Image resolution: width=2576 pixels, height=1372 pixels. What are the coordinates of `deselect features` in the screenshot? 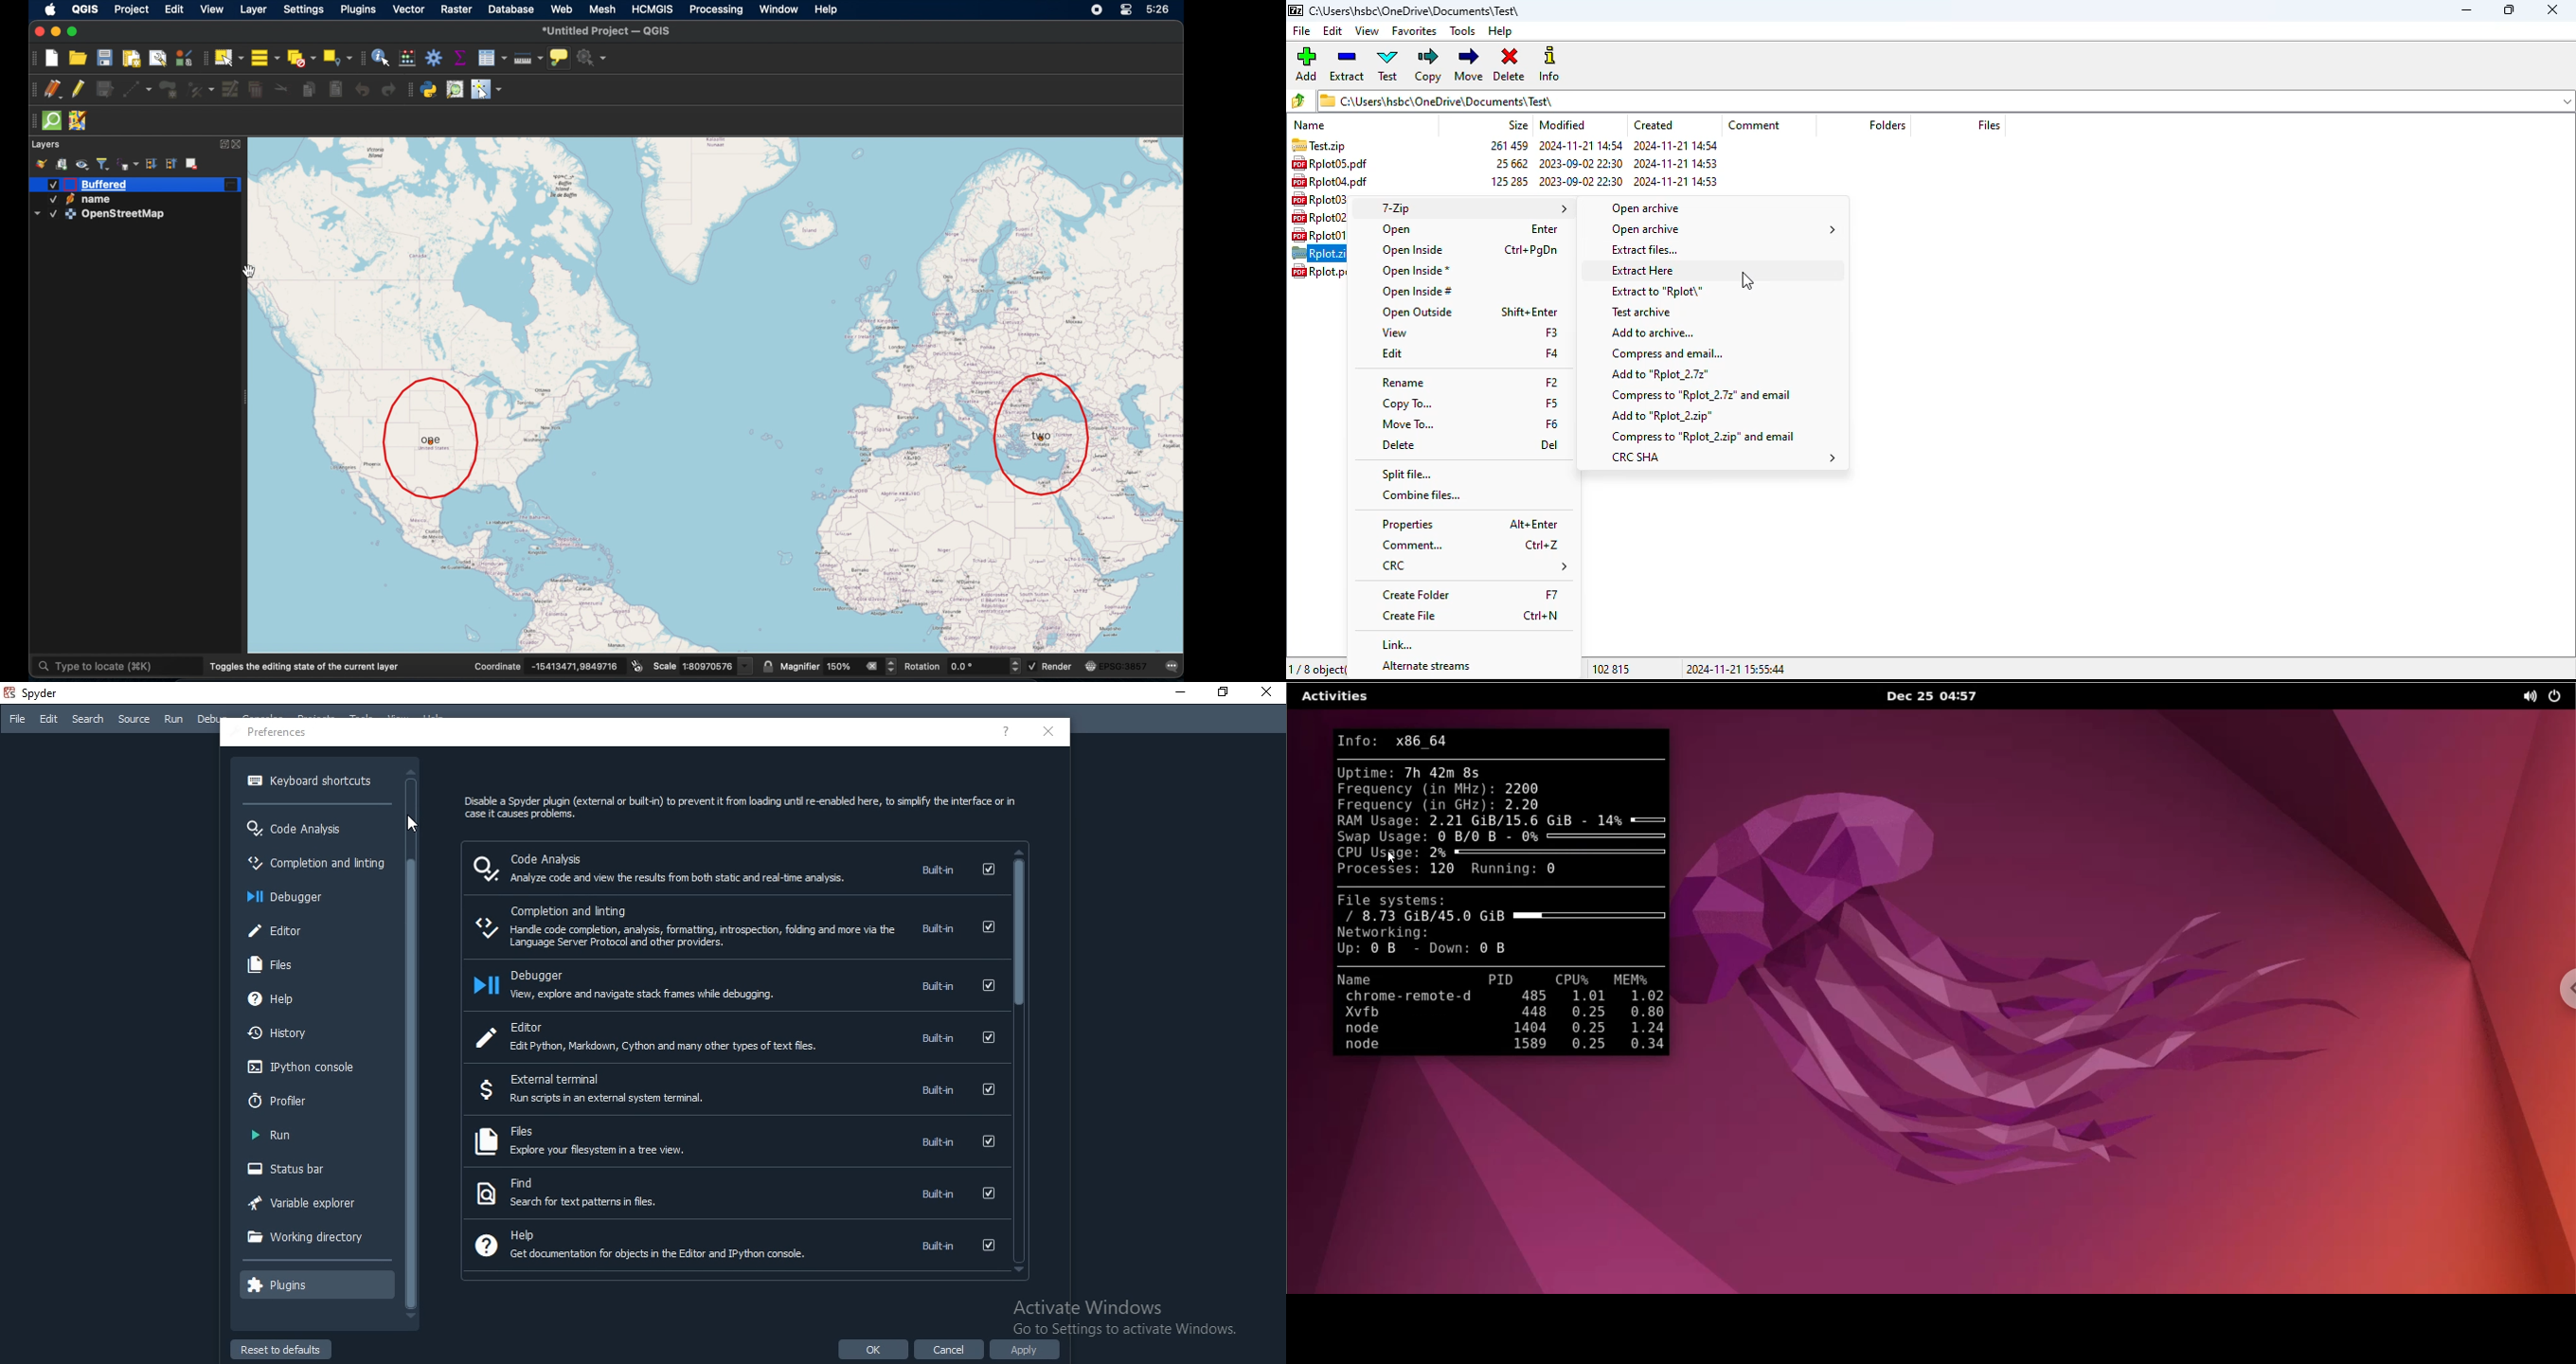 It's located at (300, 57).